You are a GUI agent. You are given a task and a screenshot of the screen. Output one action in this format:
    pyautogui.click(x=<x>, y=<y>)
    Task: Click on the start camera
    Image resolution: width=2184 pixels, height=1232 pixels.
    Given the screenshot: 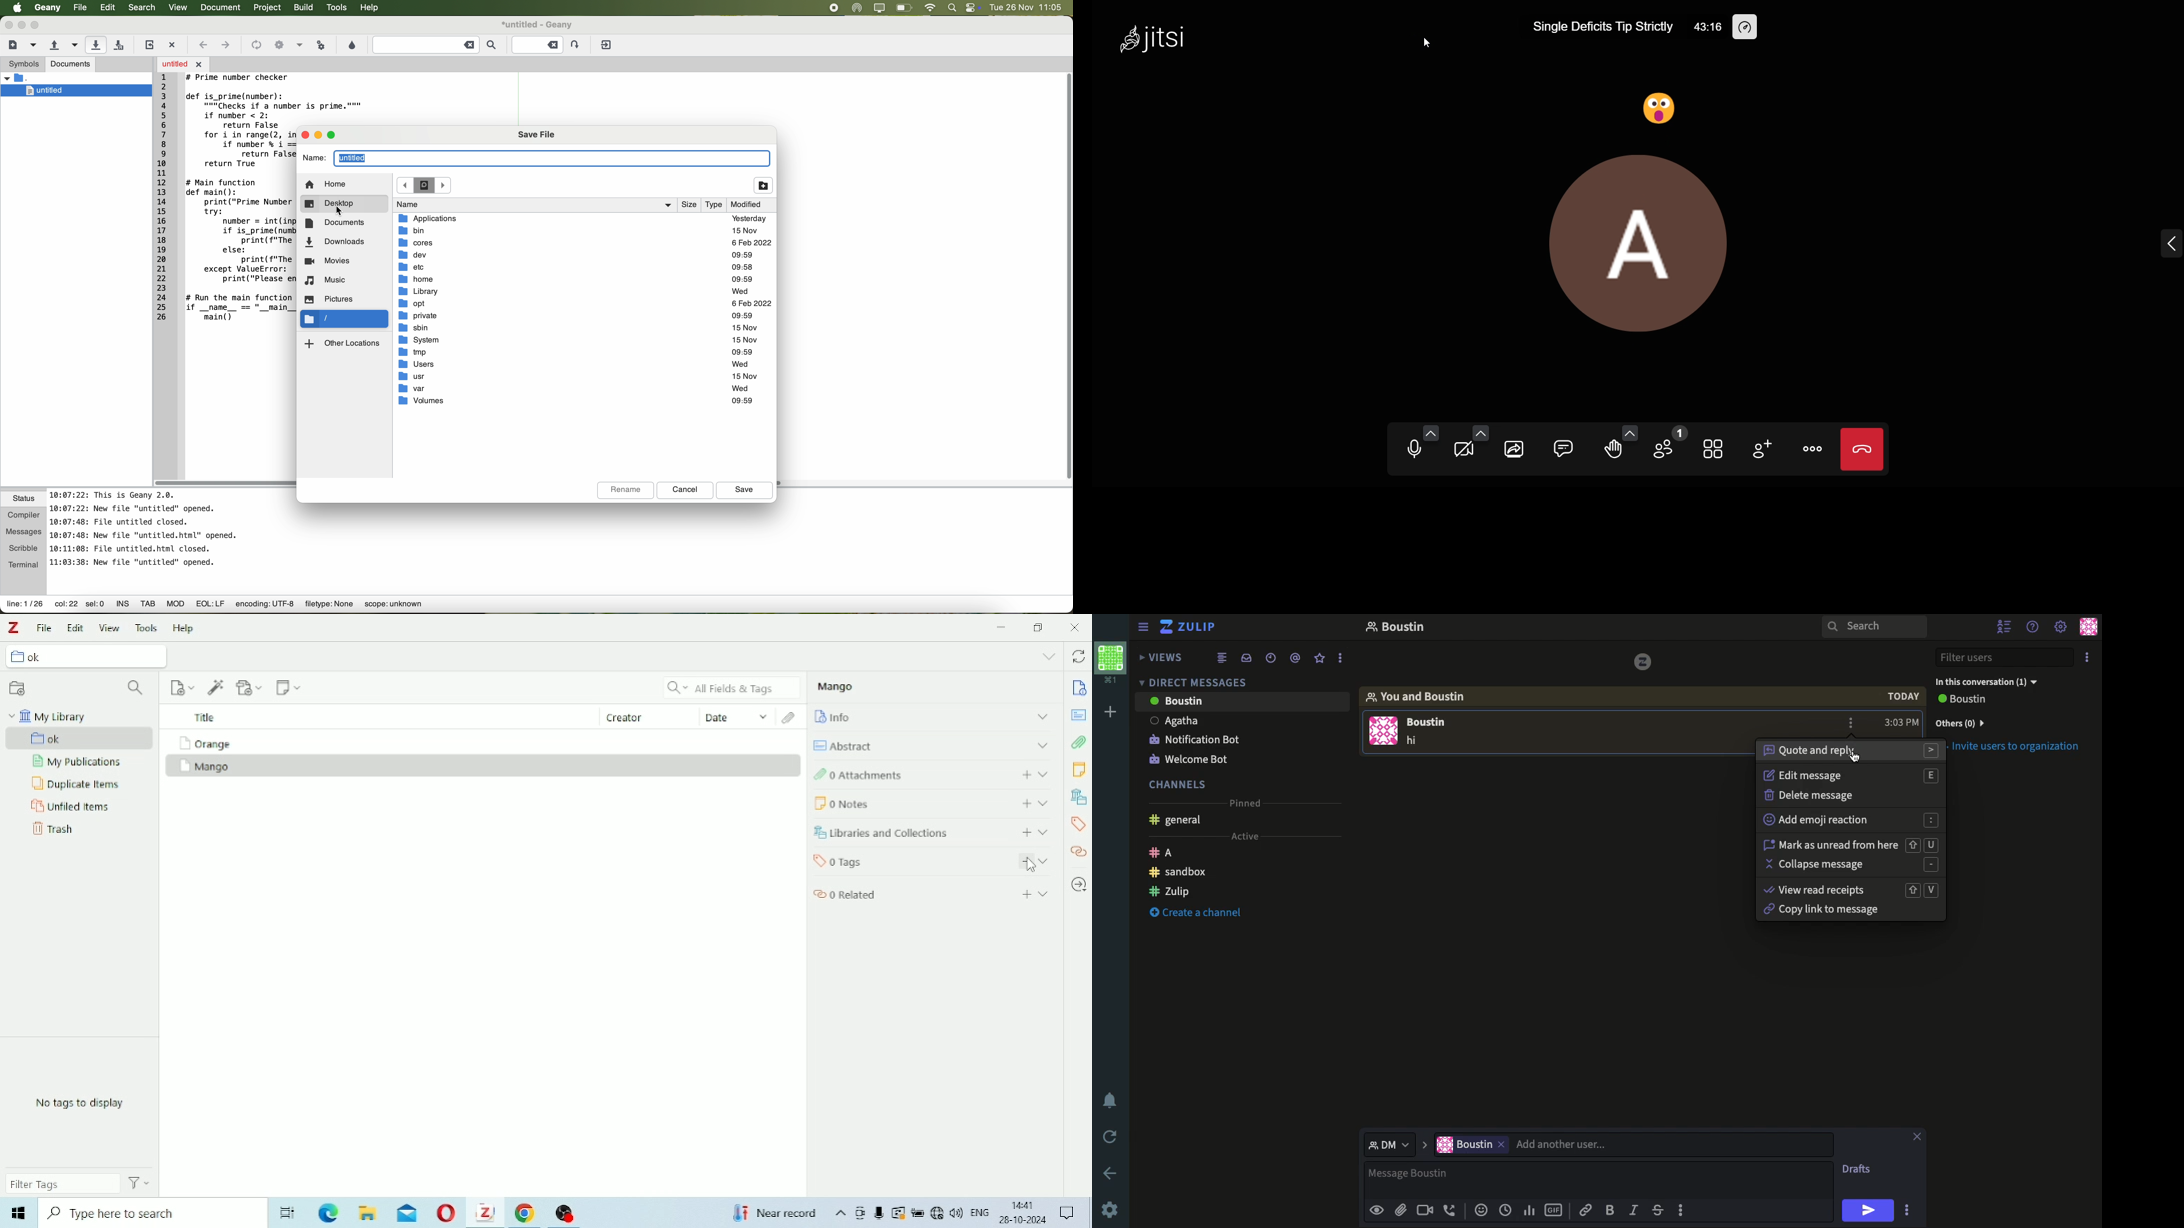 What is the action you would take?
    pyautogui.click(x=1462, y=451)
    